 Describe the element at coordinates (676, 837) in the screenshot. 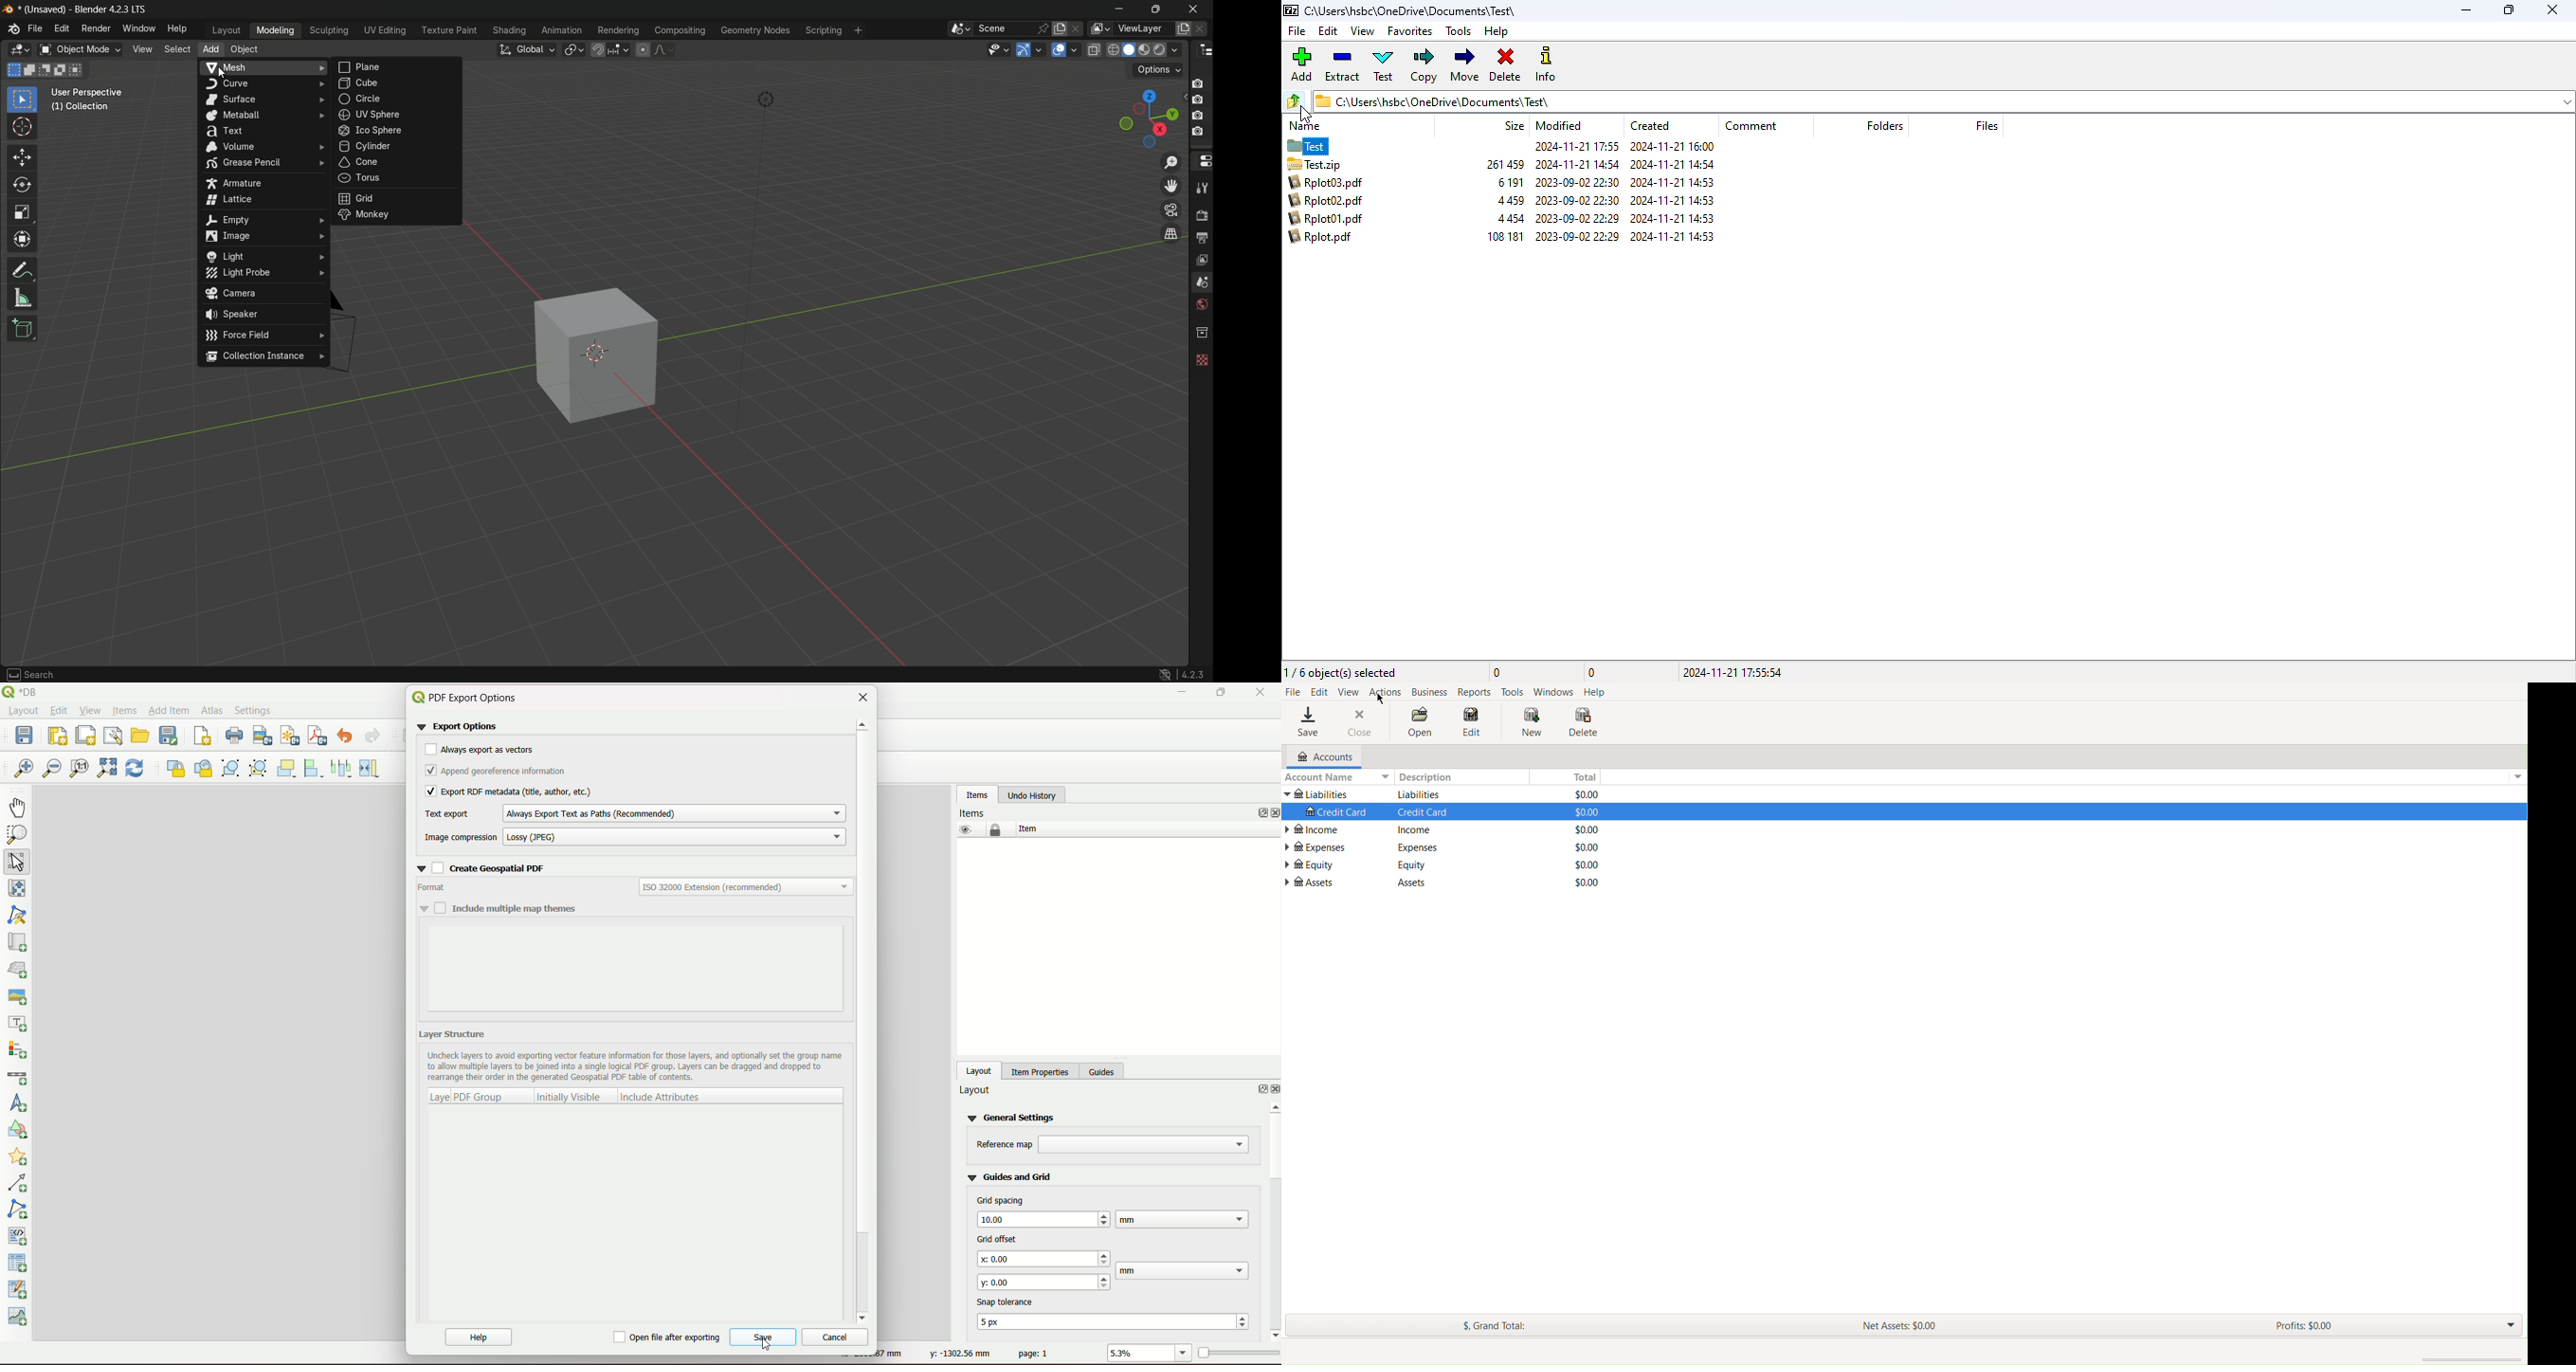

I see `Lossy (JPEG)` at that location.